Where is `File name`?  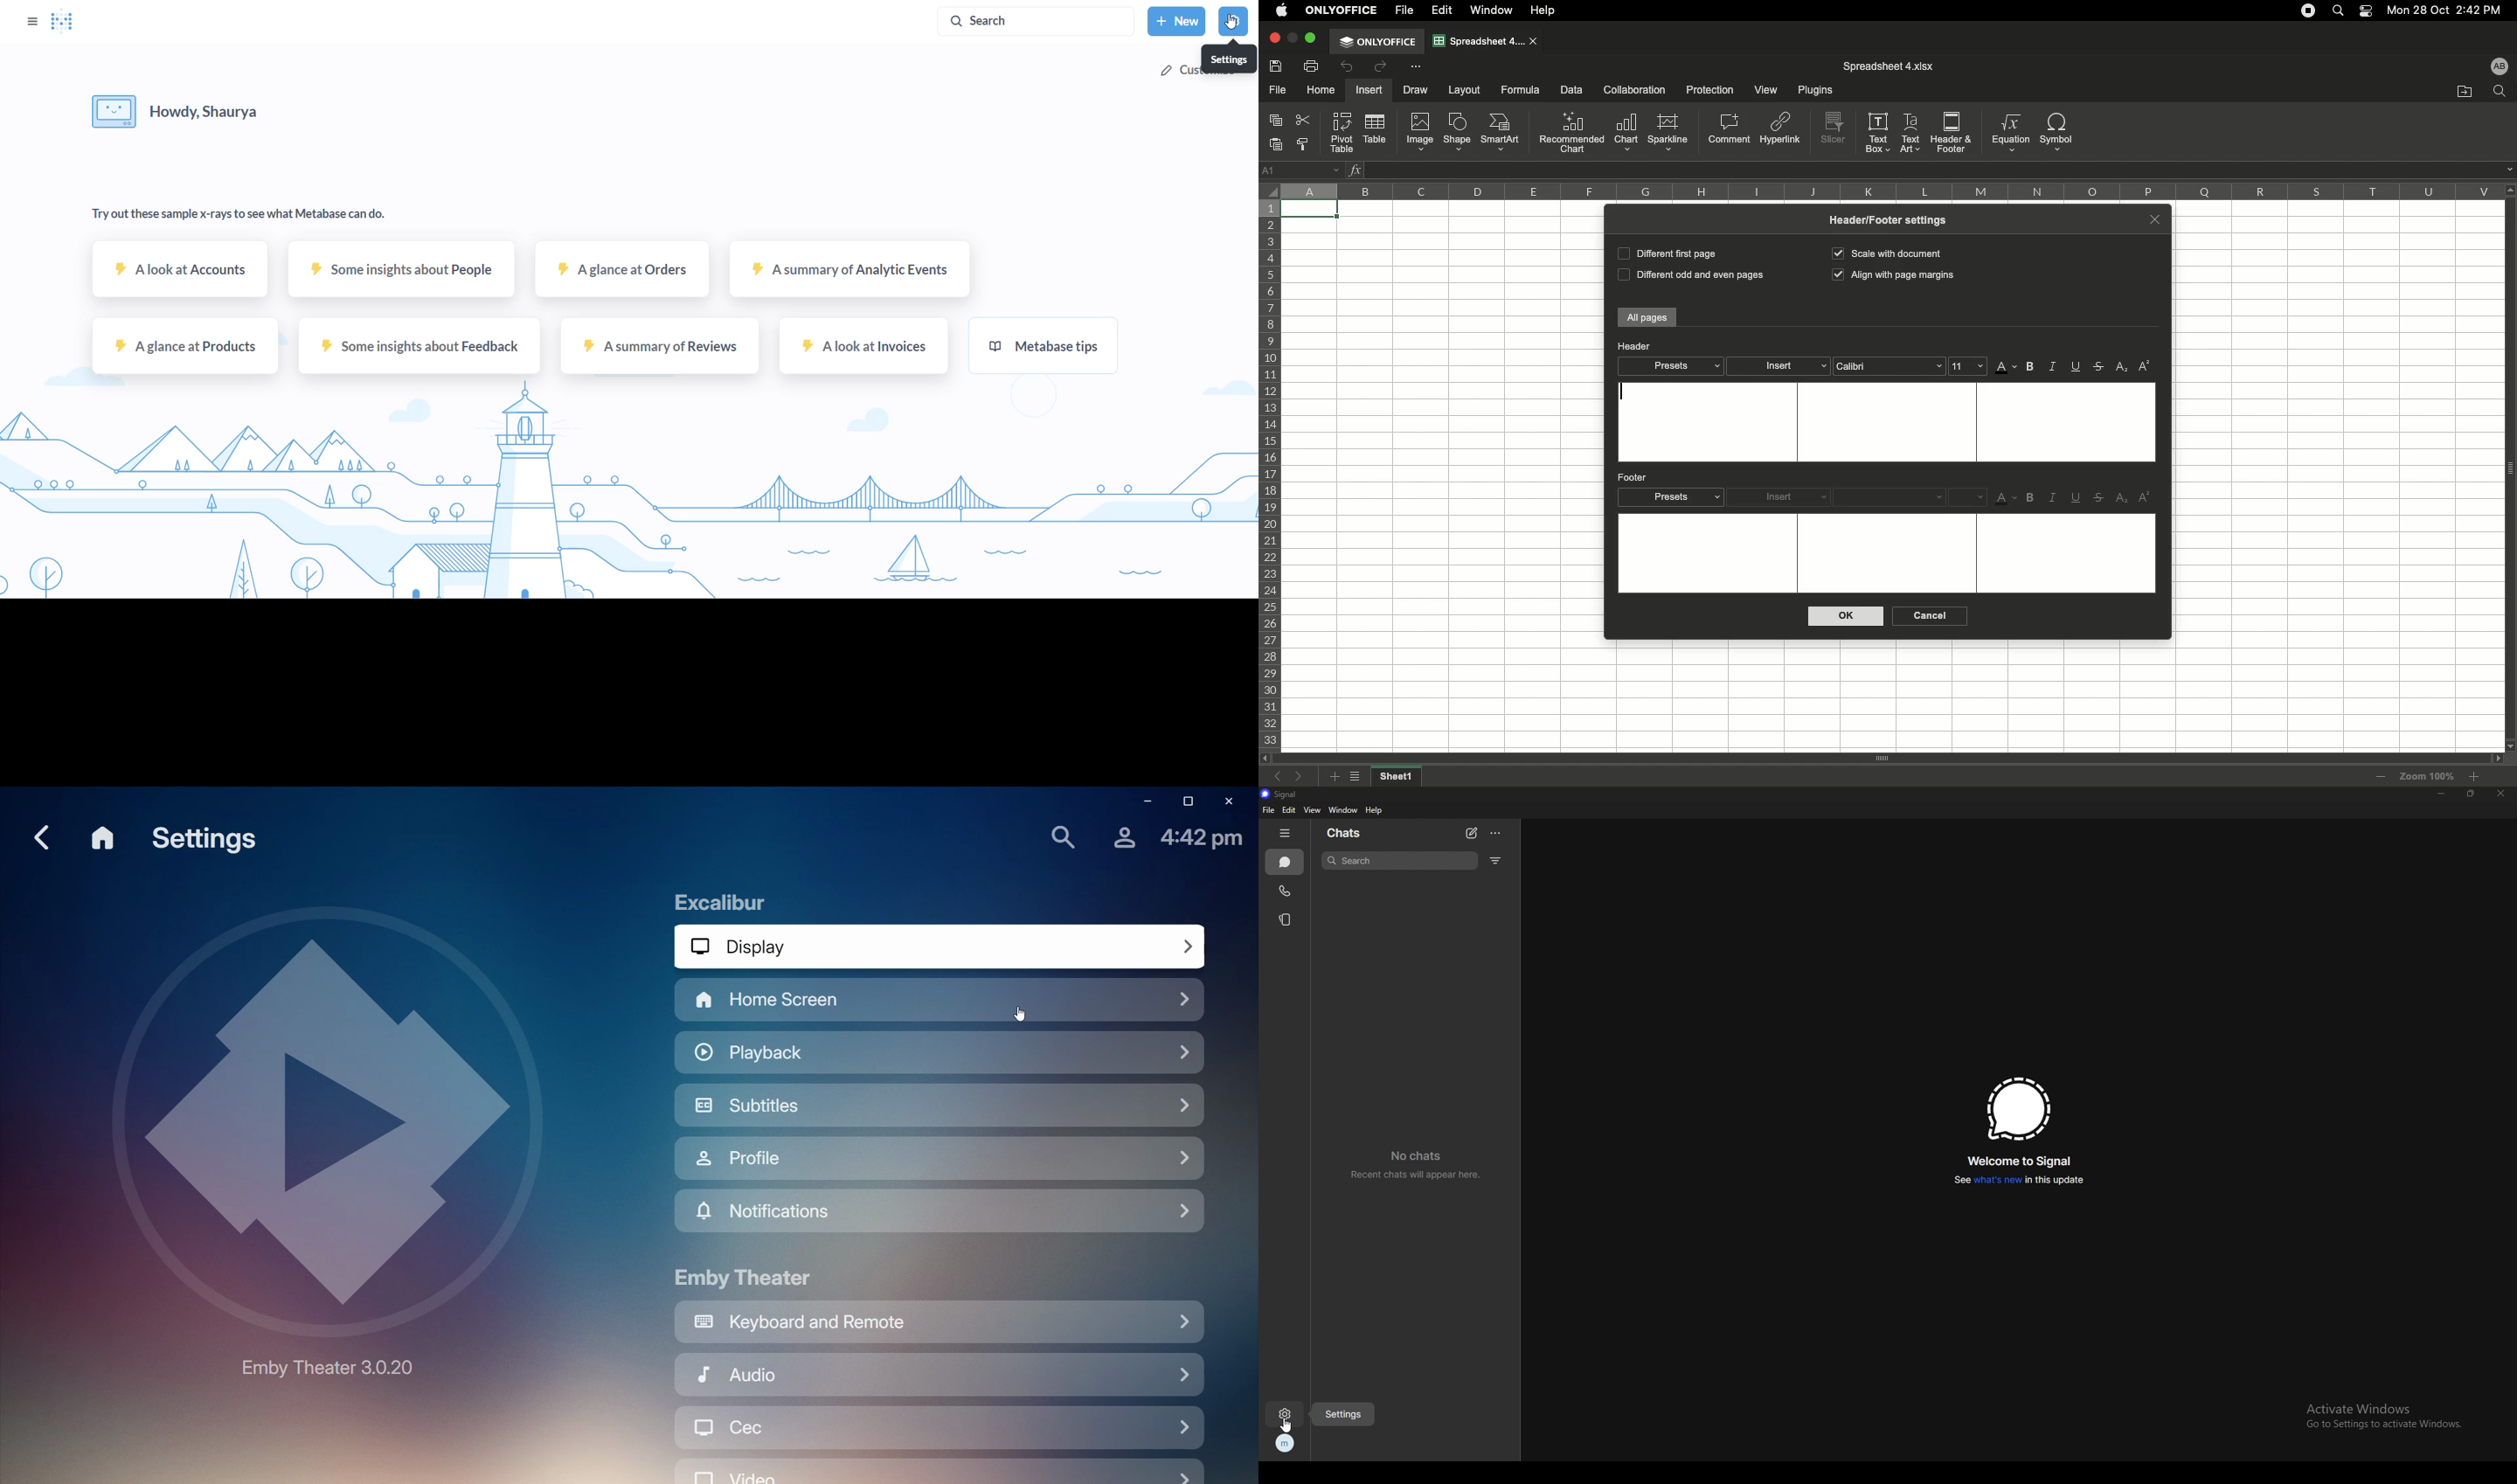
File name is located at coordinates (1889, 66).